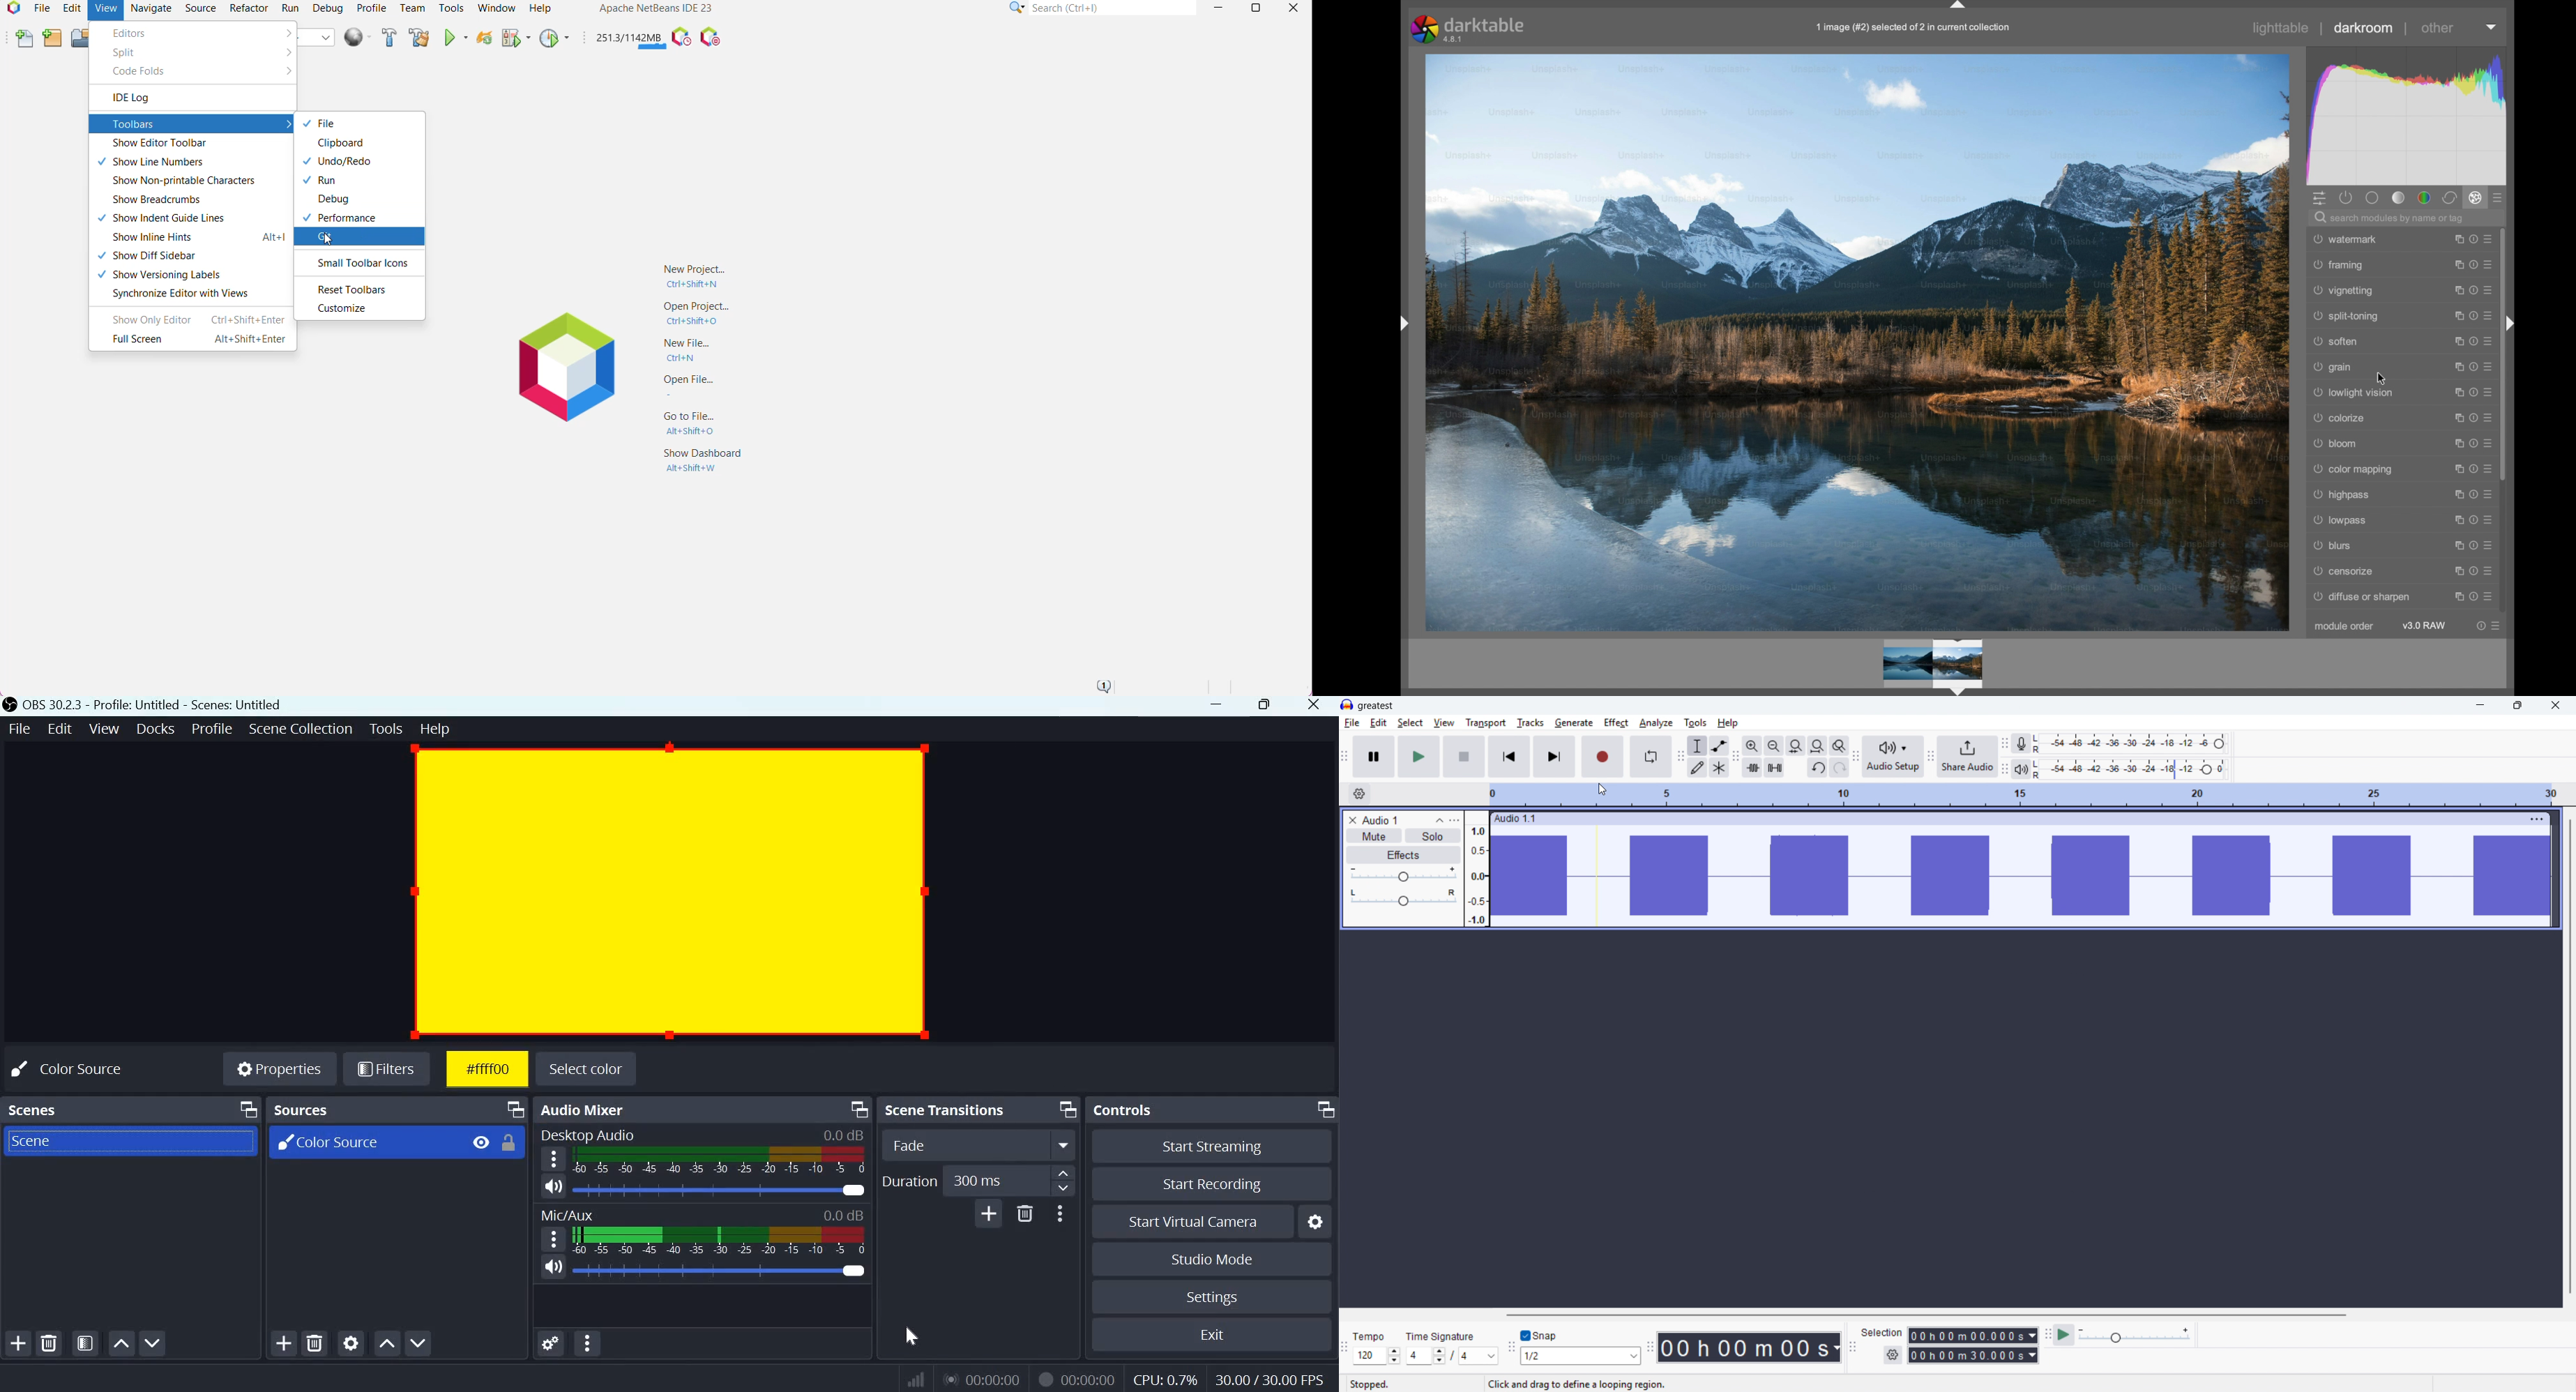 This screenshot has width=2576, height=1400. What do you see at coordinates (2456, 365) in the screenshot?
I see `instance` at bounding box center [2456, 365].